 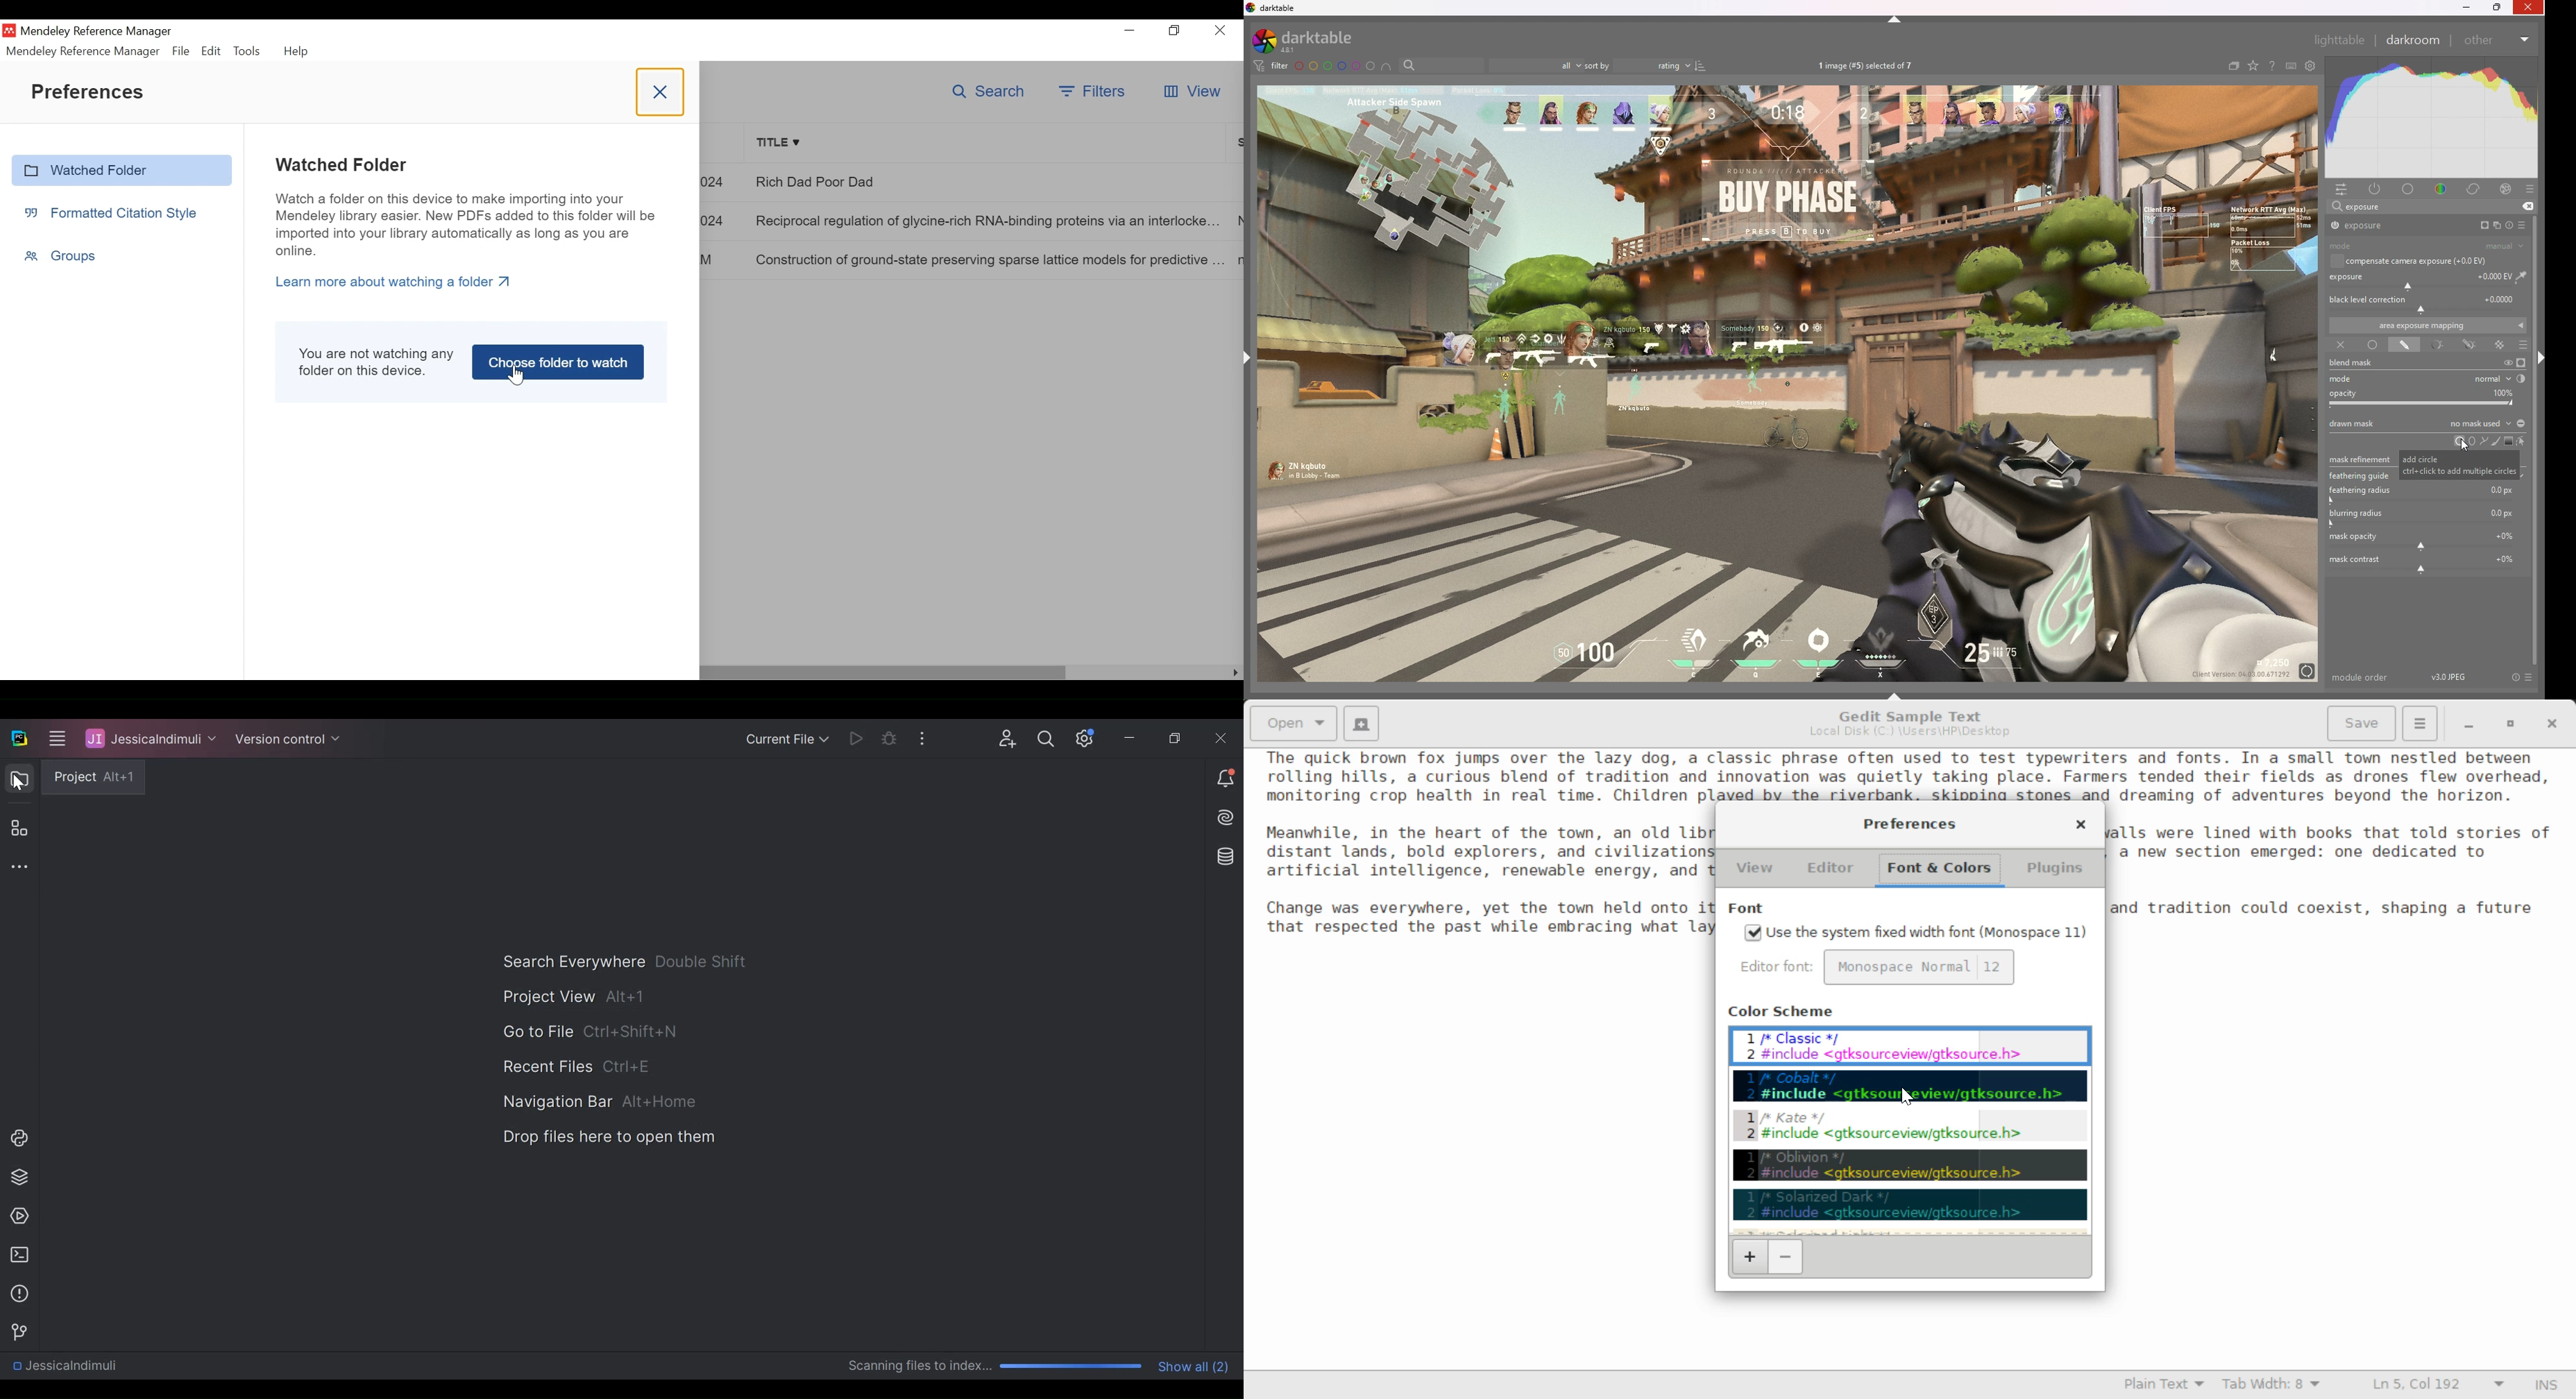 What do you see at coordinates (2344, 190) in the screenshot?
I see `quick access panel` at bounding box center [2344, 190].